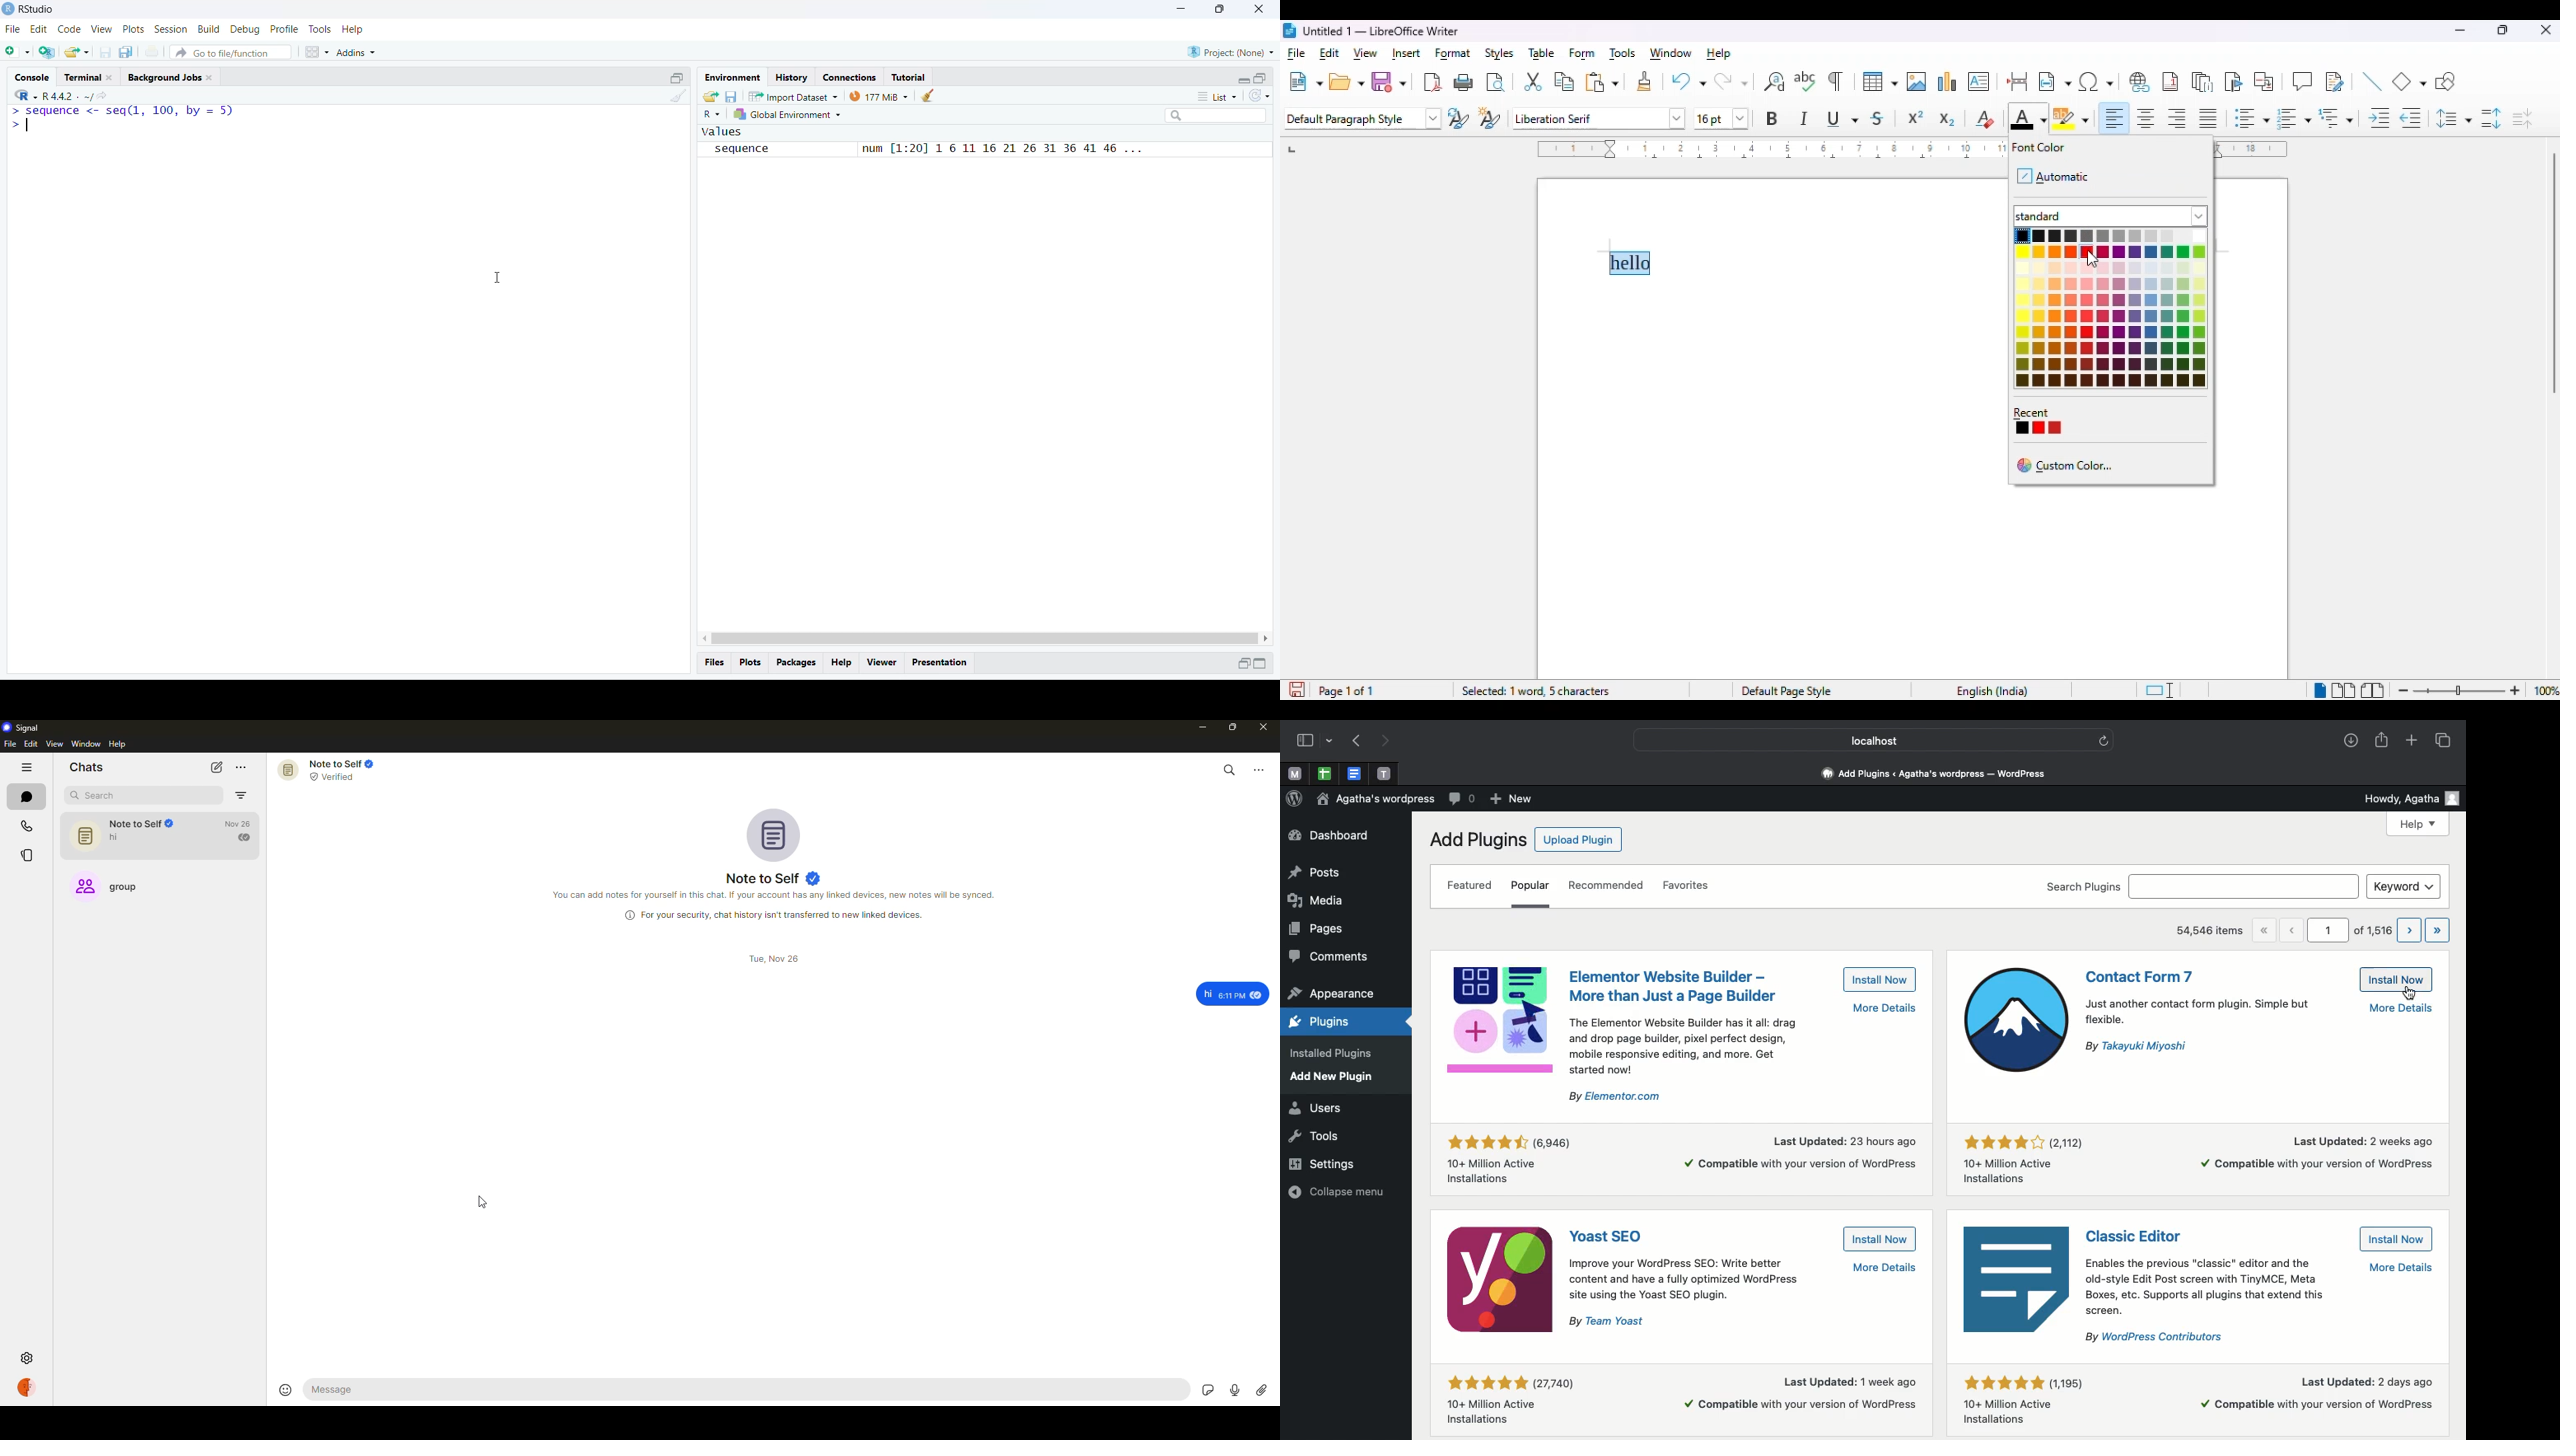 Image resolution: width=2576 pixels, height=1456 pixels. What do you see at coordinates (2546, 31) in the screenshot?
I see `close` at bounding box center [2546, 31].